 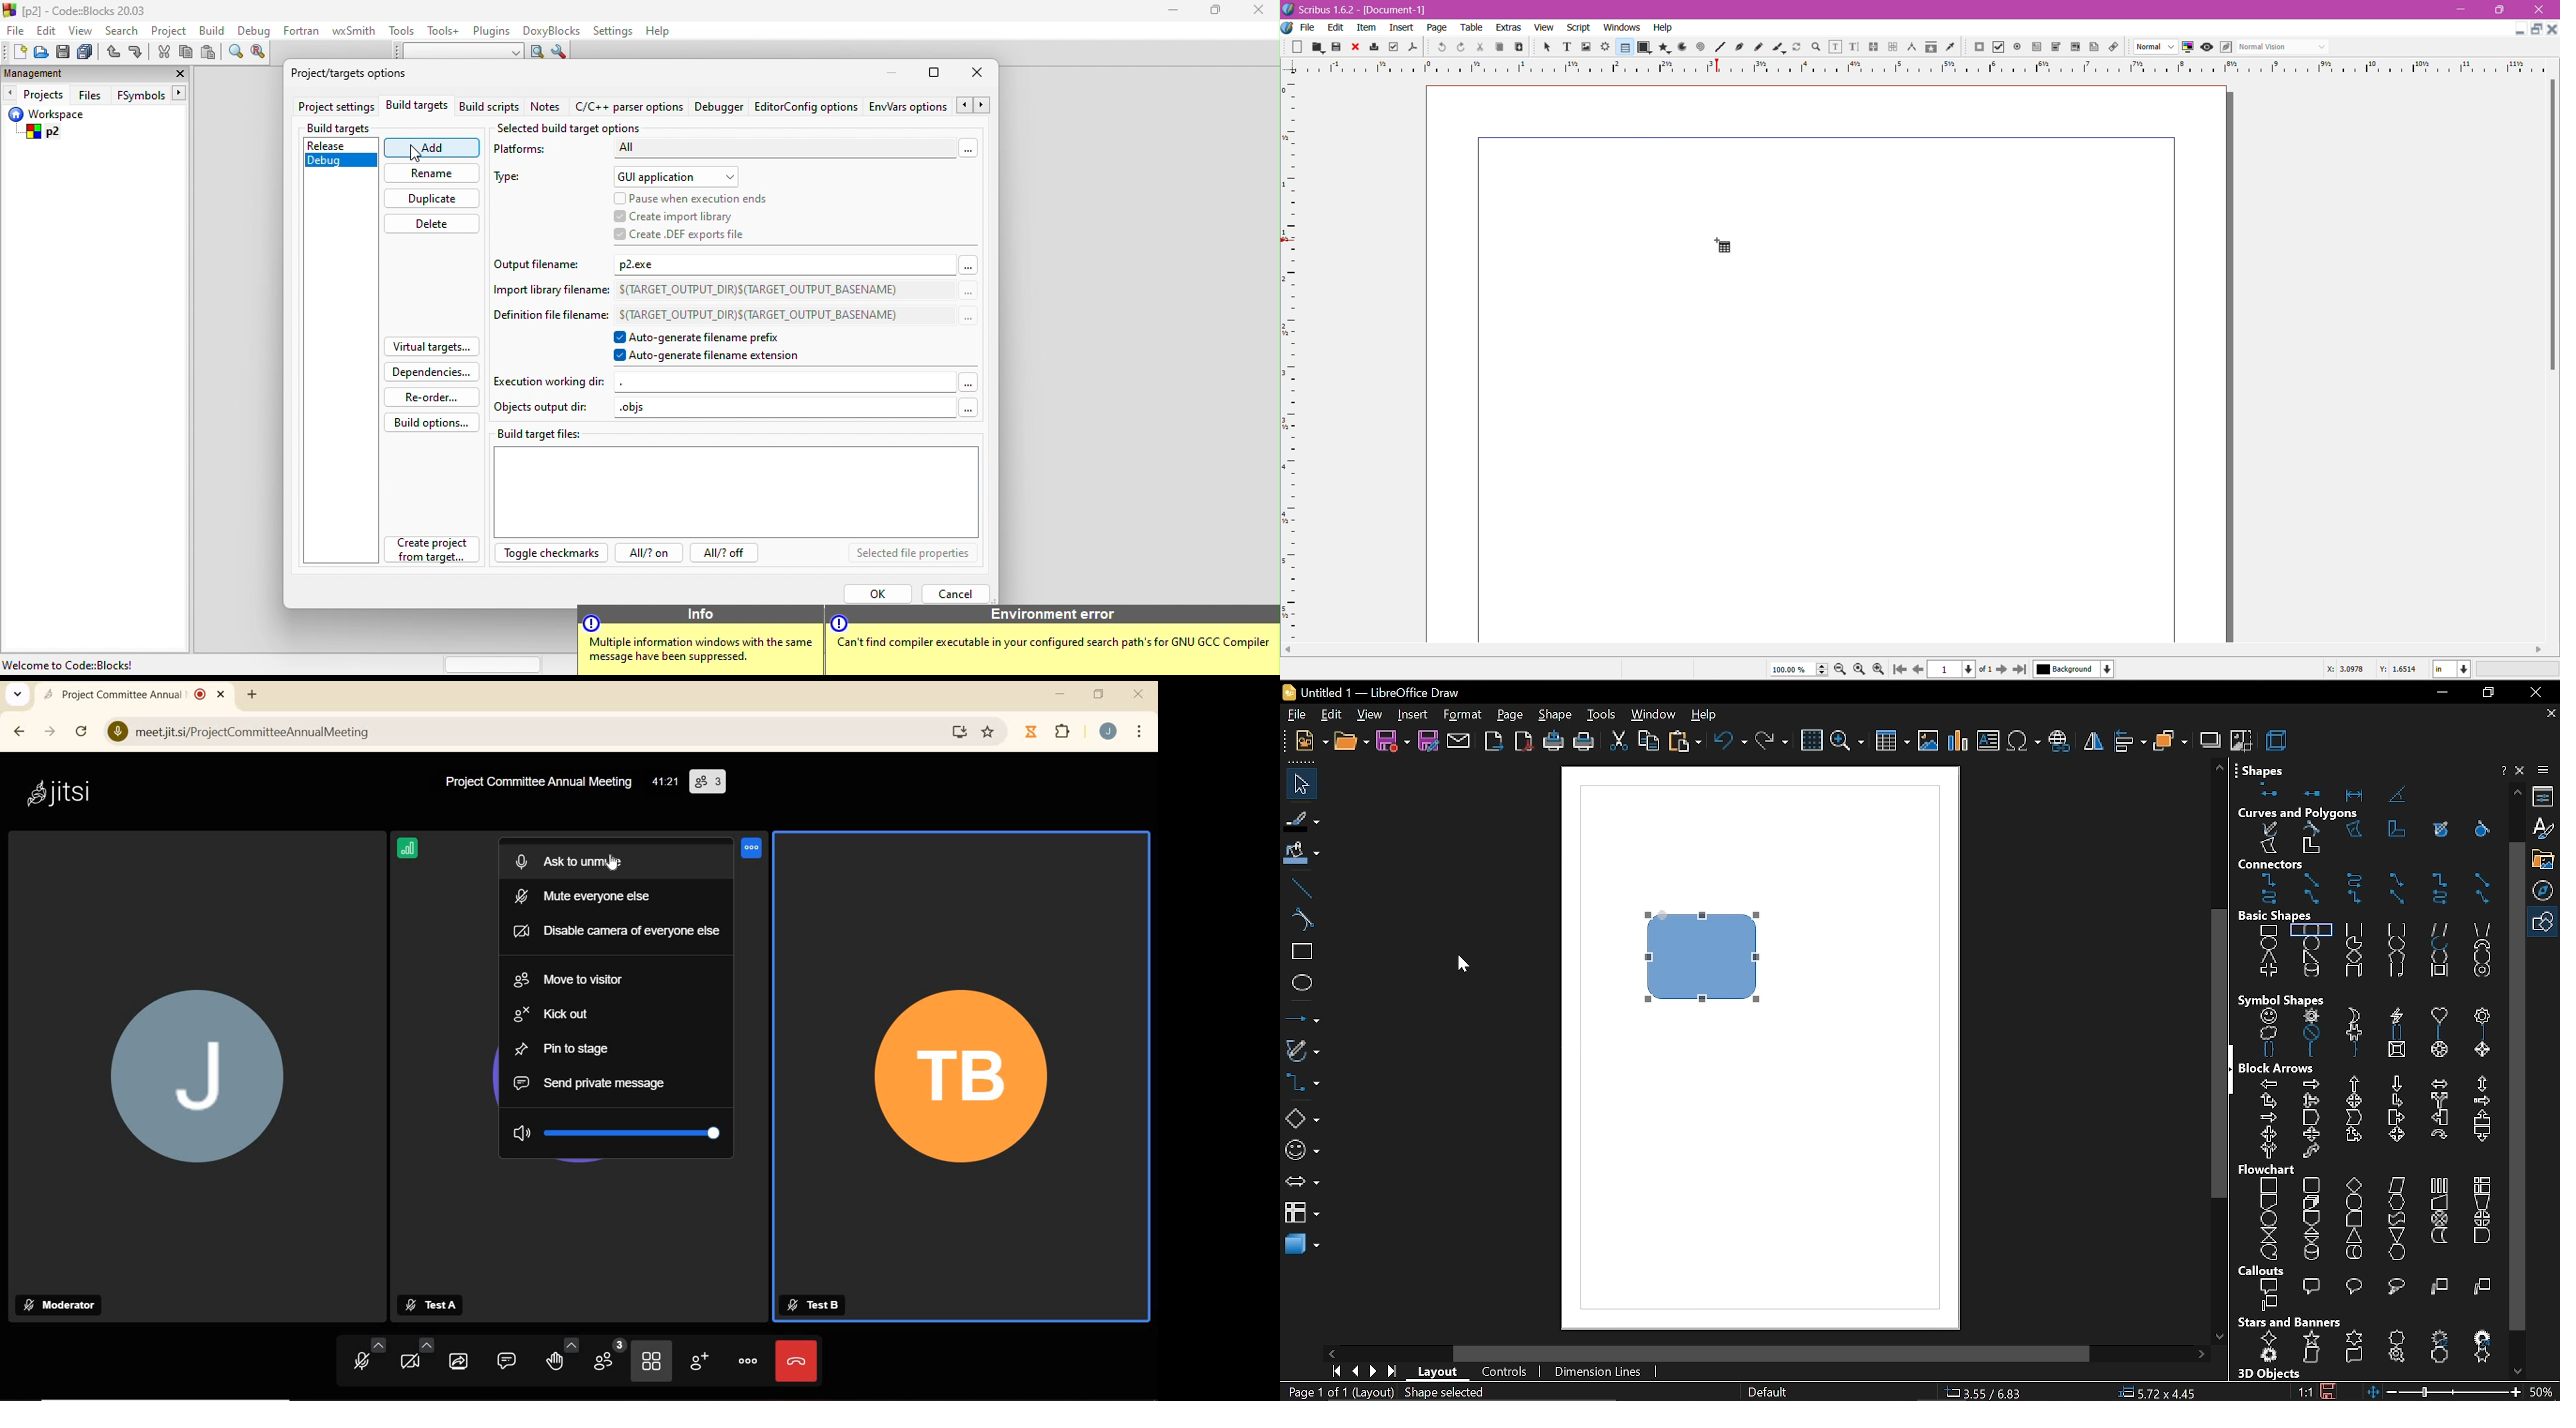 What do you see at coordinates (588, 858) in the screenshot?
I see `ASK TO UNMUTE` at bounding box center [588, 858].